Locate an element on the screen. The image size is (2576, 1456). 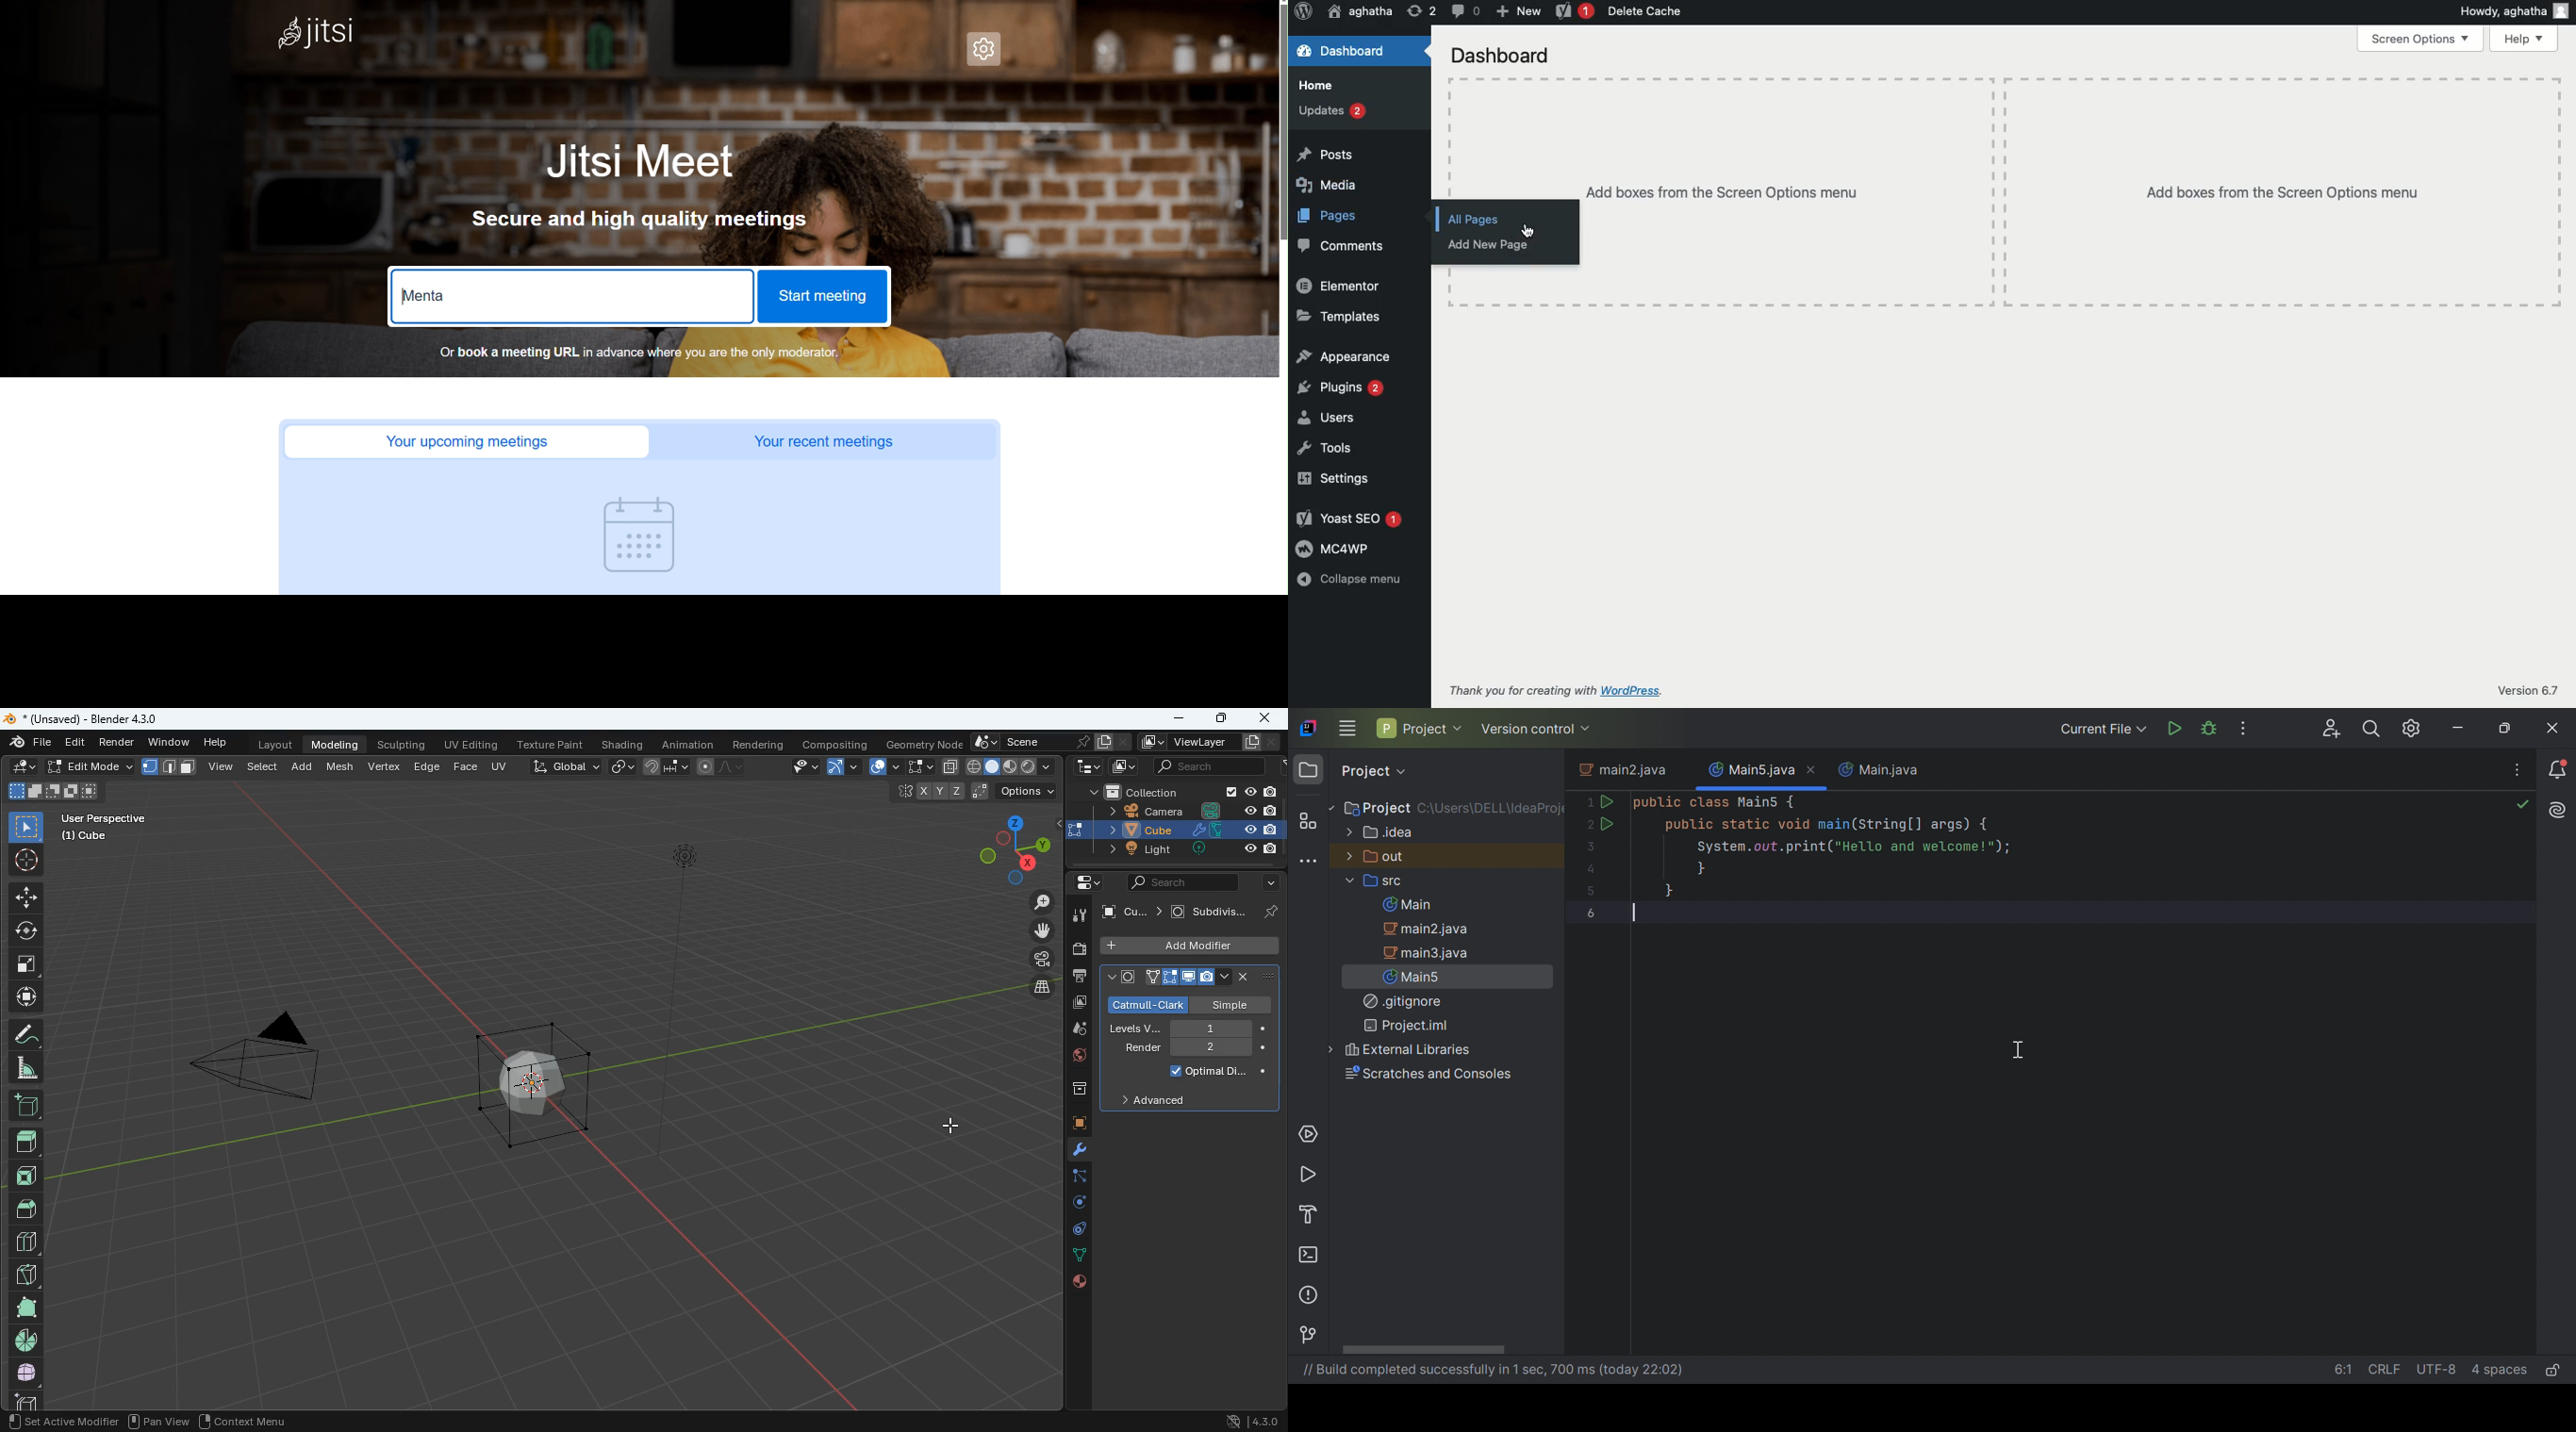
All pages is located at coordinates (1472, 220).